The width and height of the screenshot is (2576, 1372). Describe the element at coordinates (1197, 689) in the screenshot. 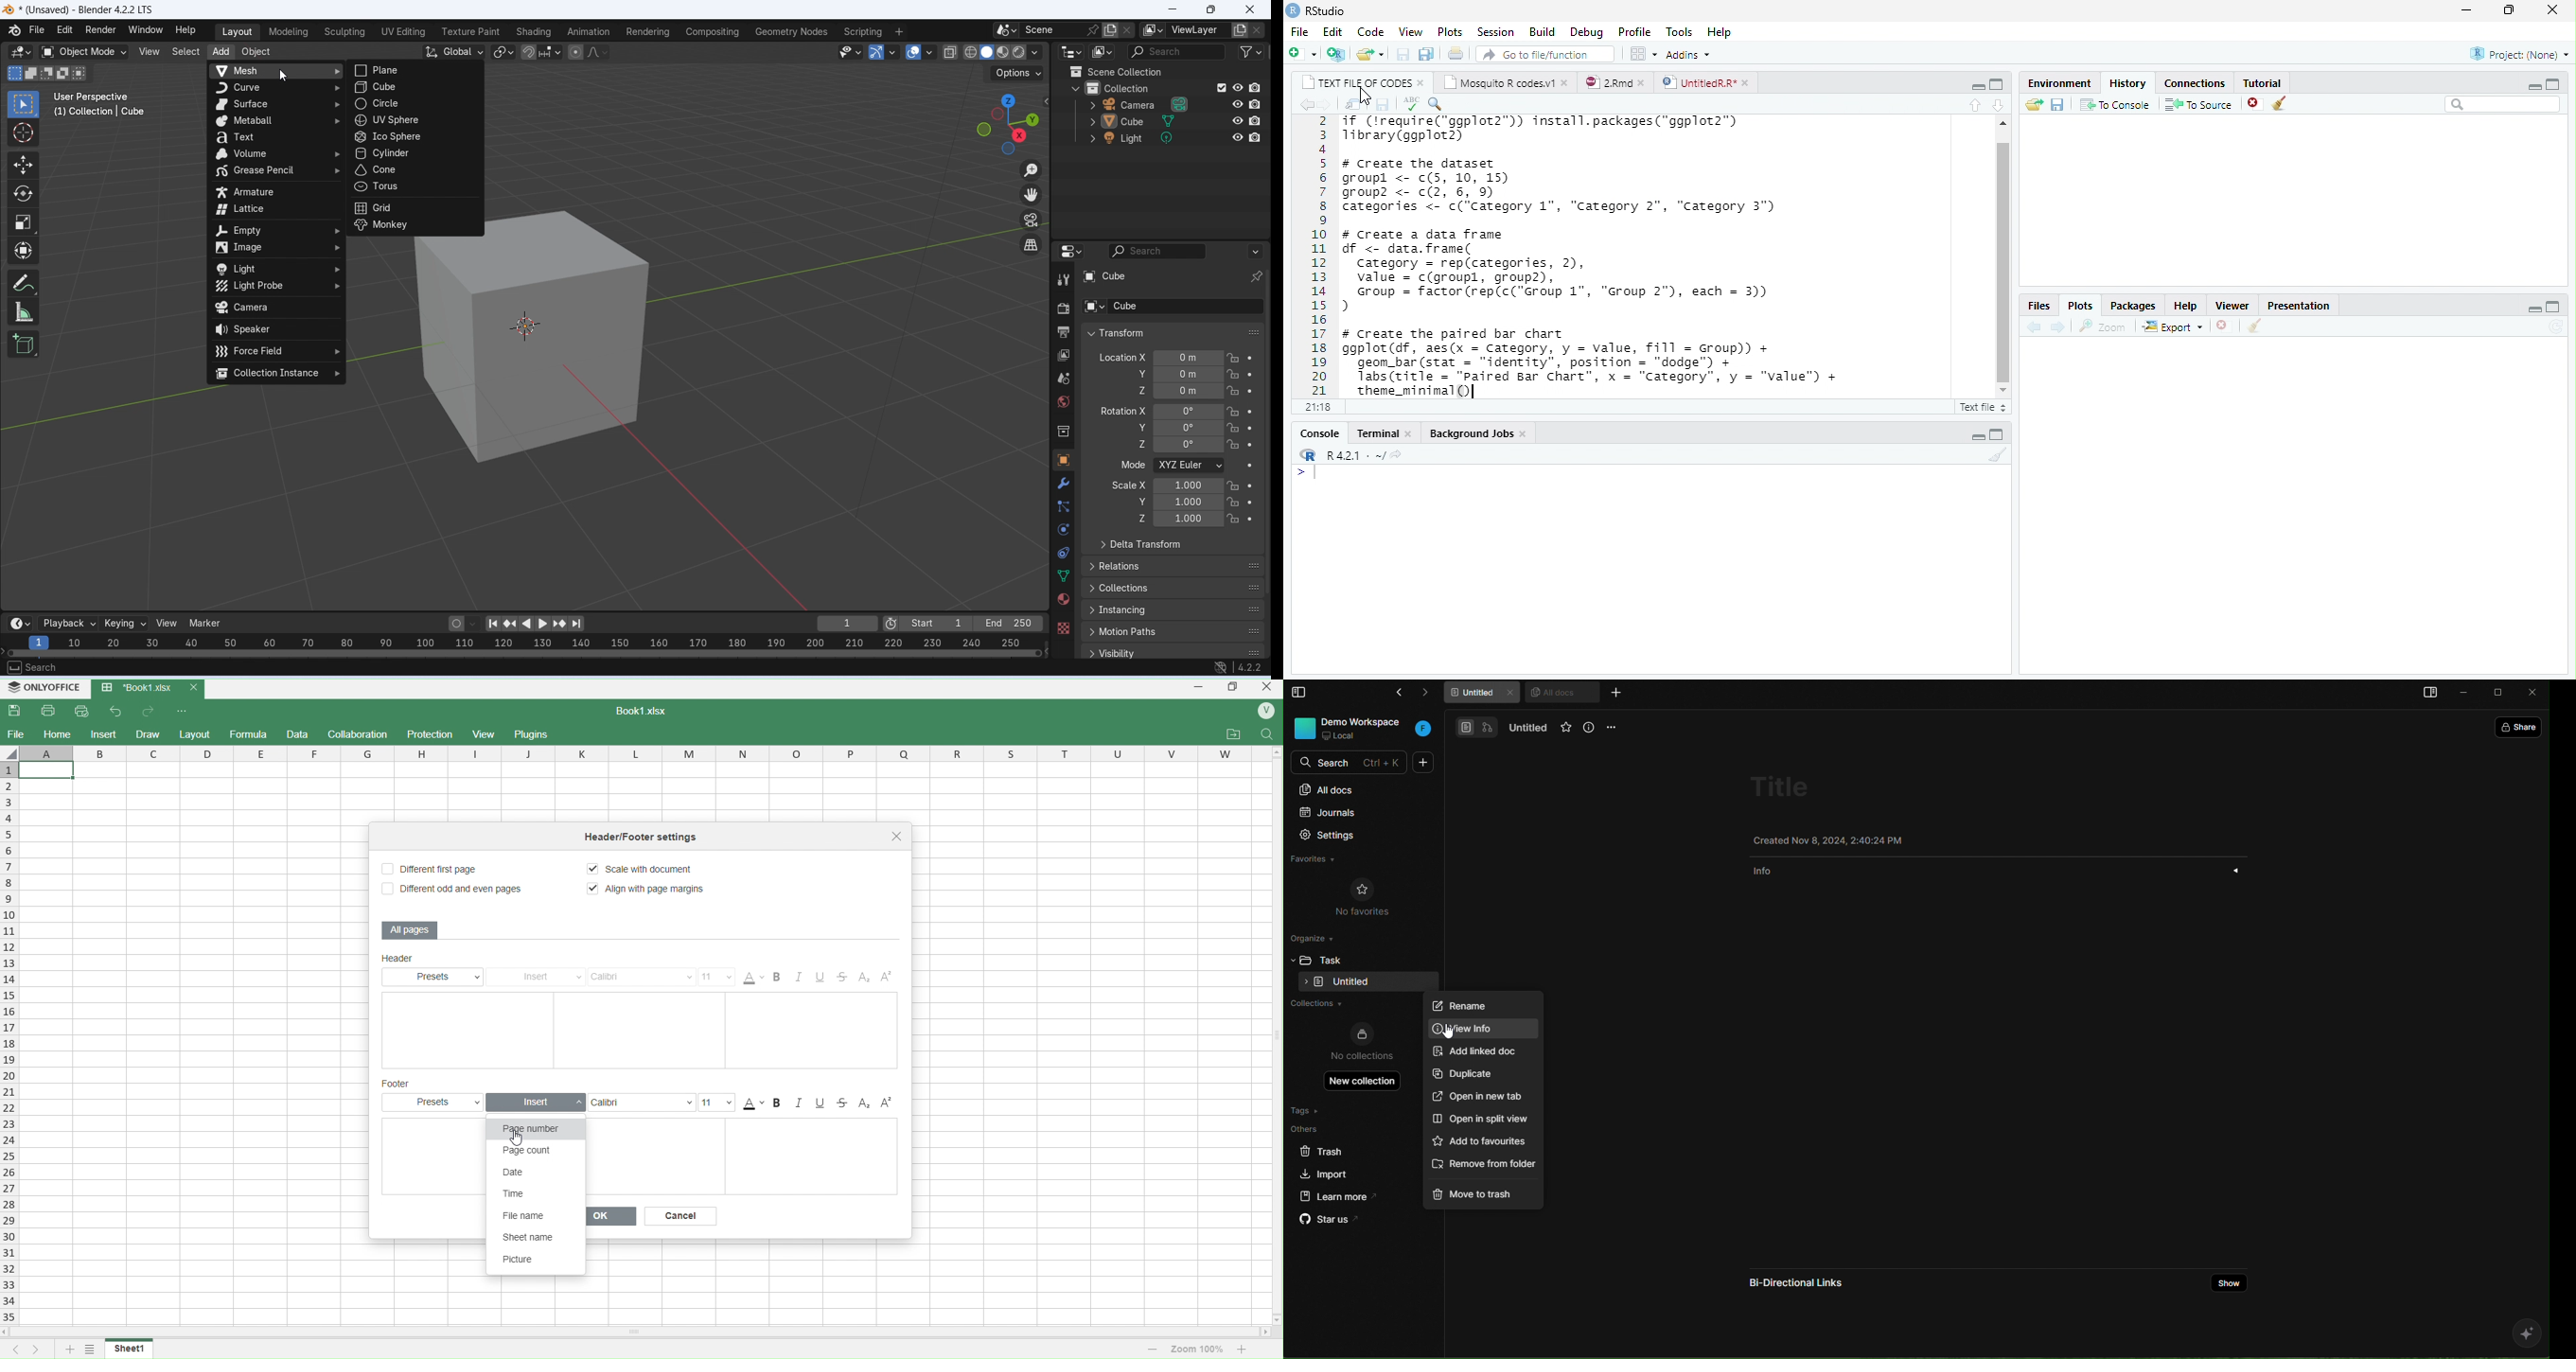

I see `minimize` at that location.